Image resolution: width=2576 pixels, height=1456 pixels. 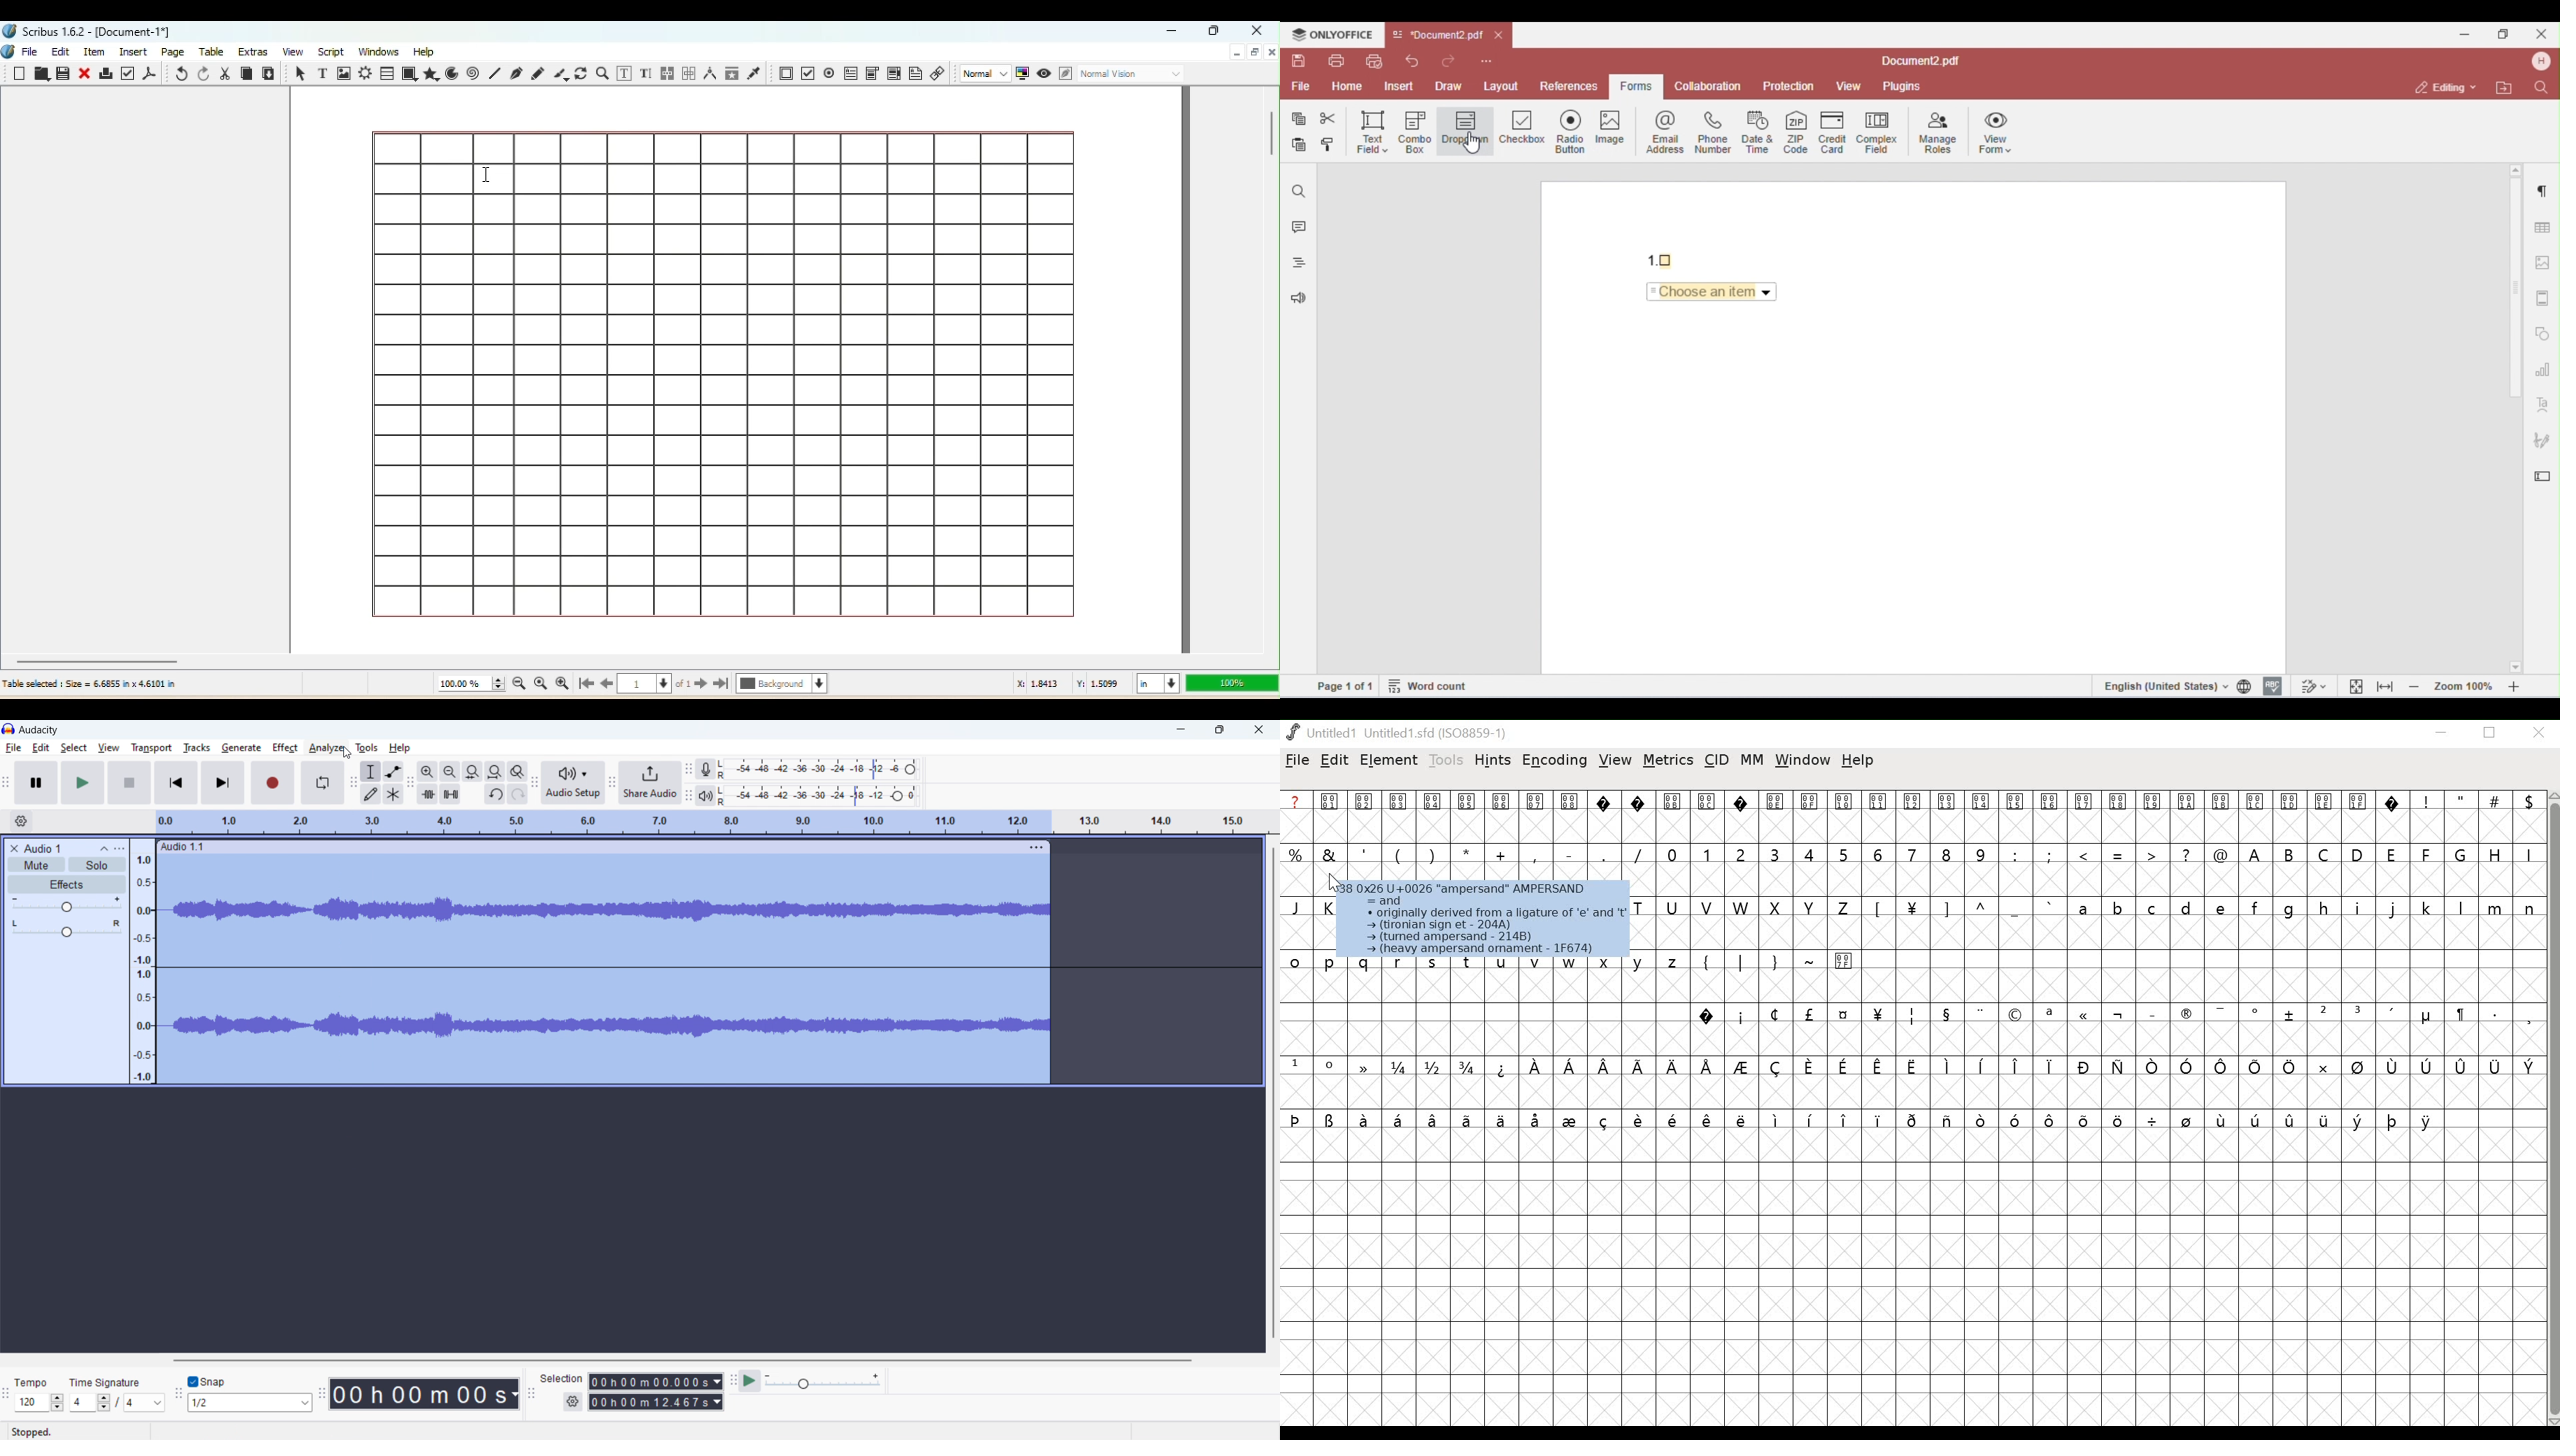 What do you see at coordinates (411, 784) in the screenshot?
I see `edit toolbar` at bounding box center [411, 784].